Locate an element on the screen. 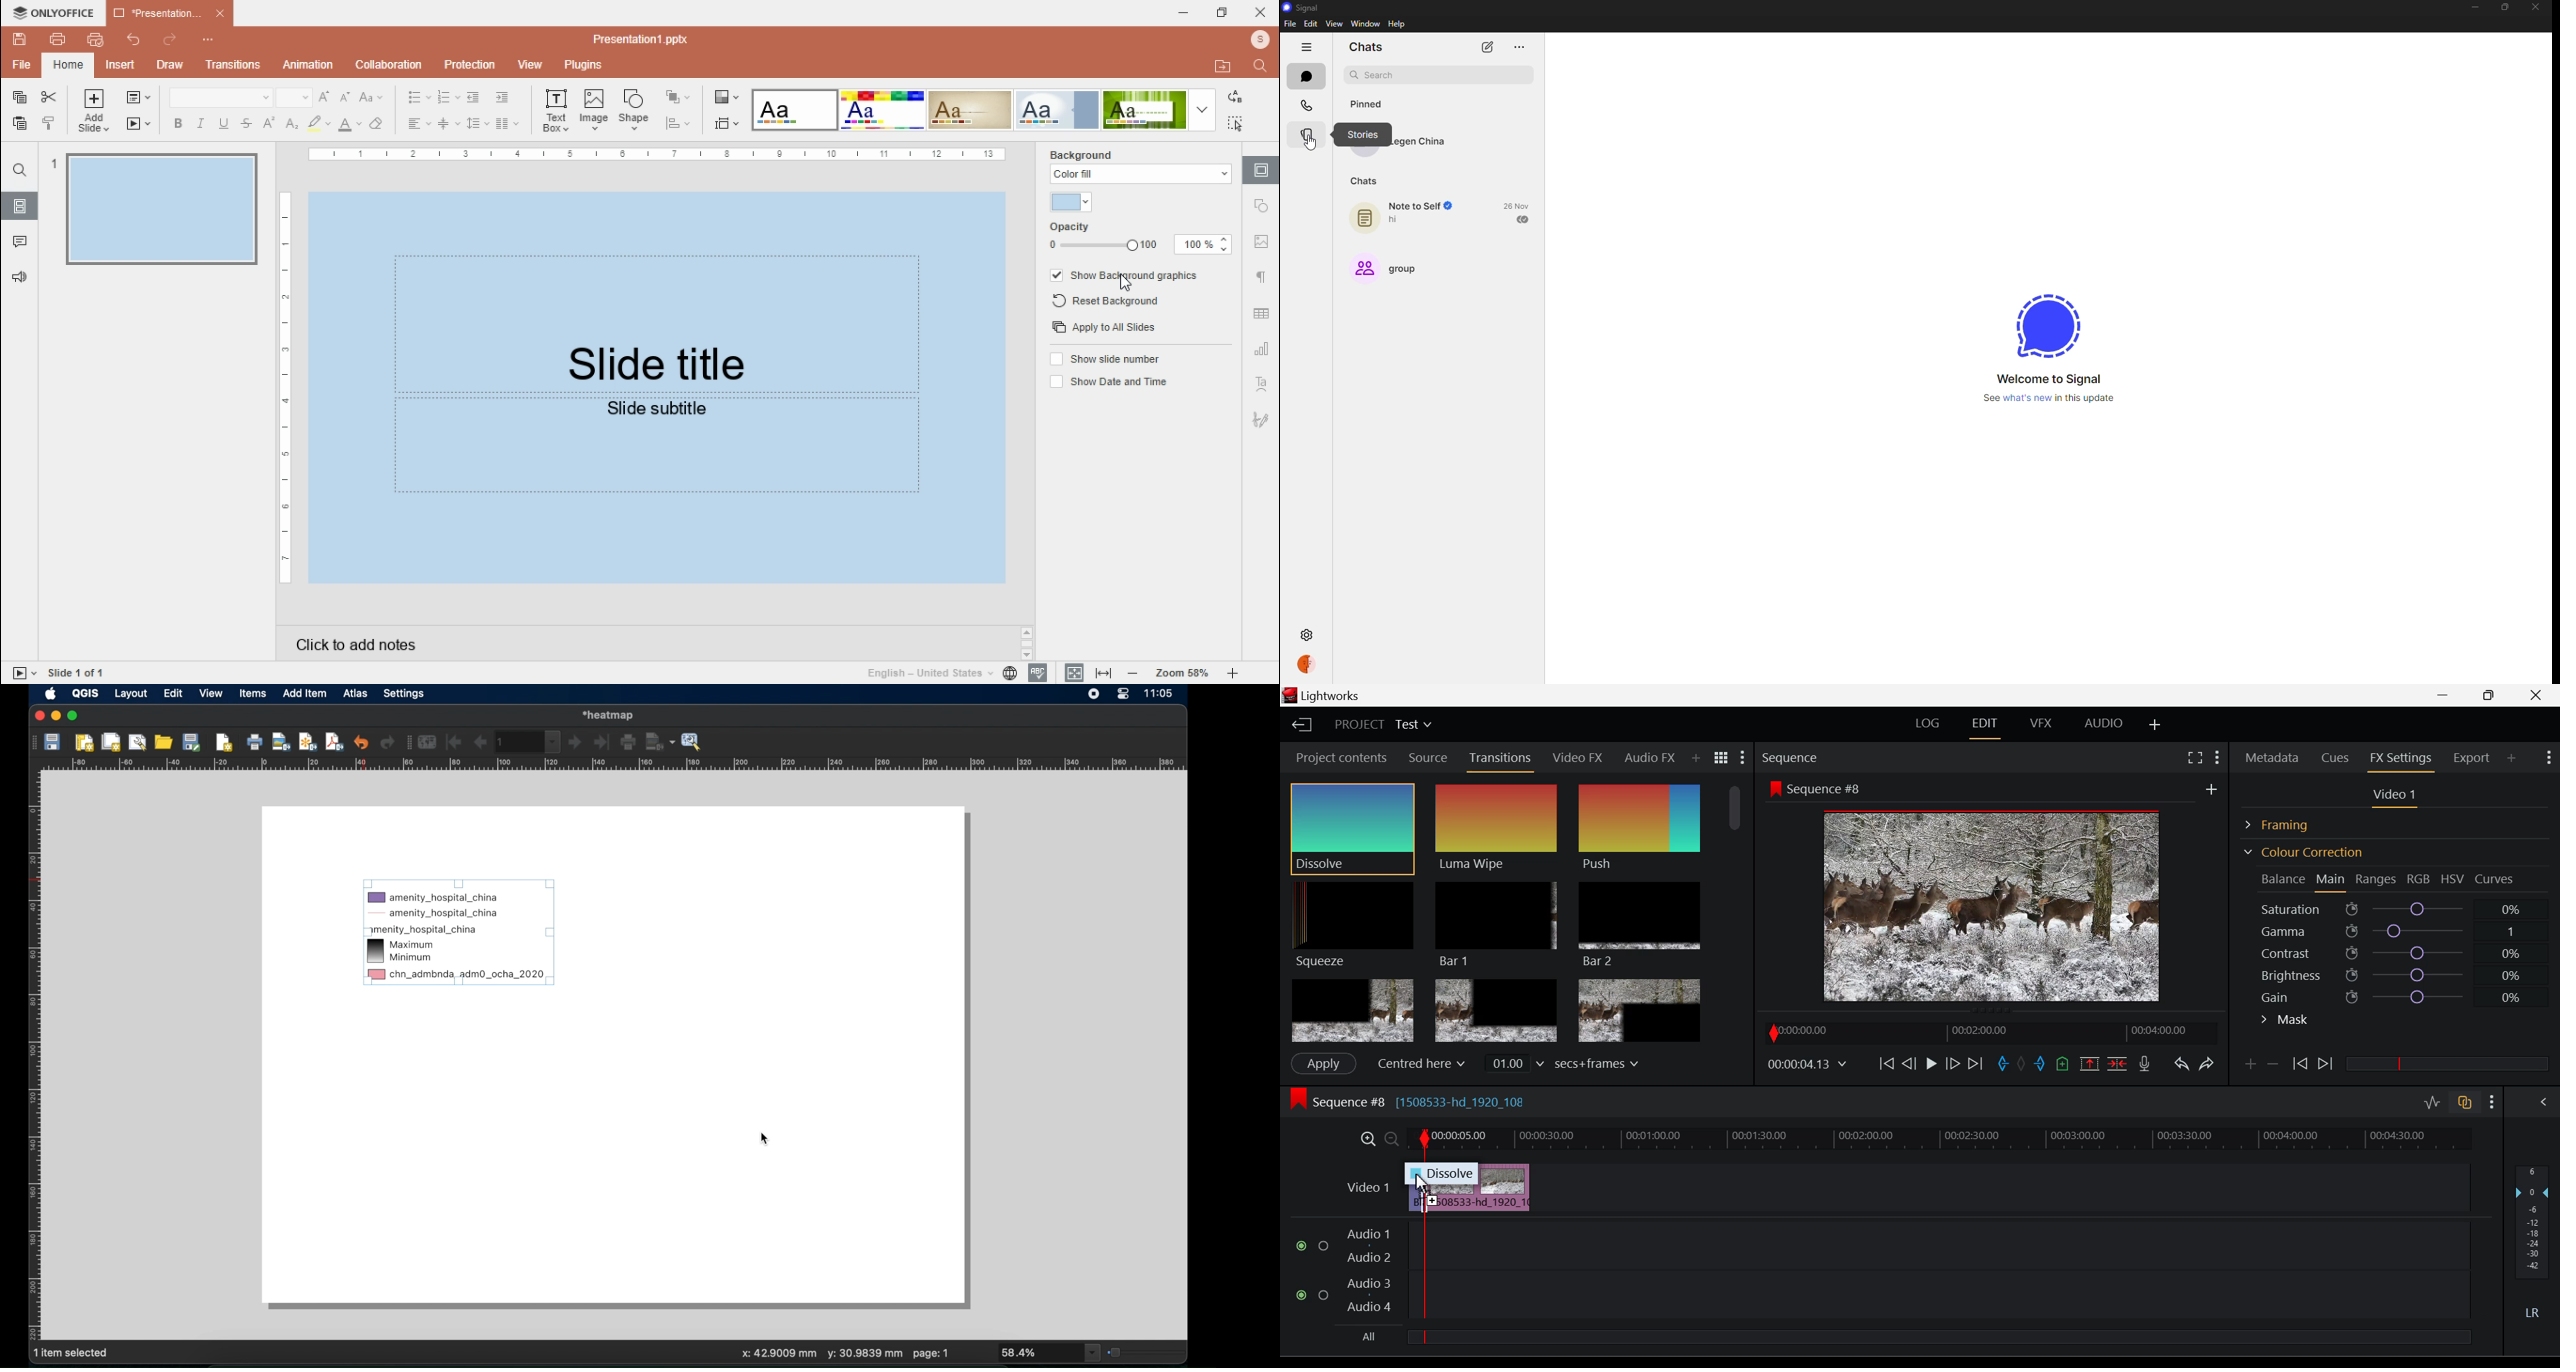 This screenshot has height=1372, width=2576. settings is located at coordinates (1308, 635).